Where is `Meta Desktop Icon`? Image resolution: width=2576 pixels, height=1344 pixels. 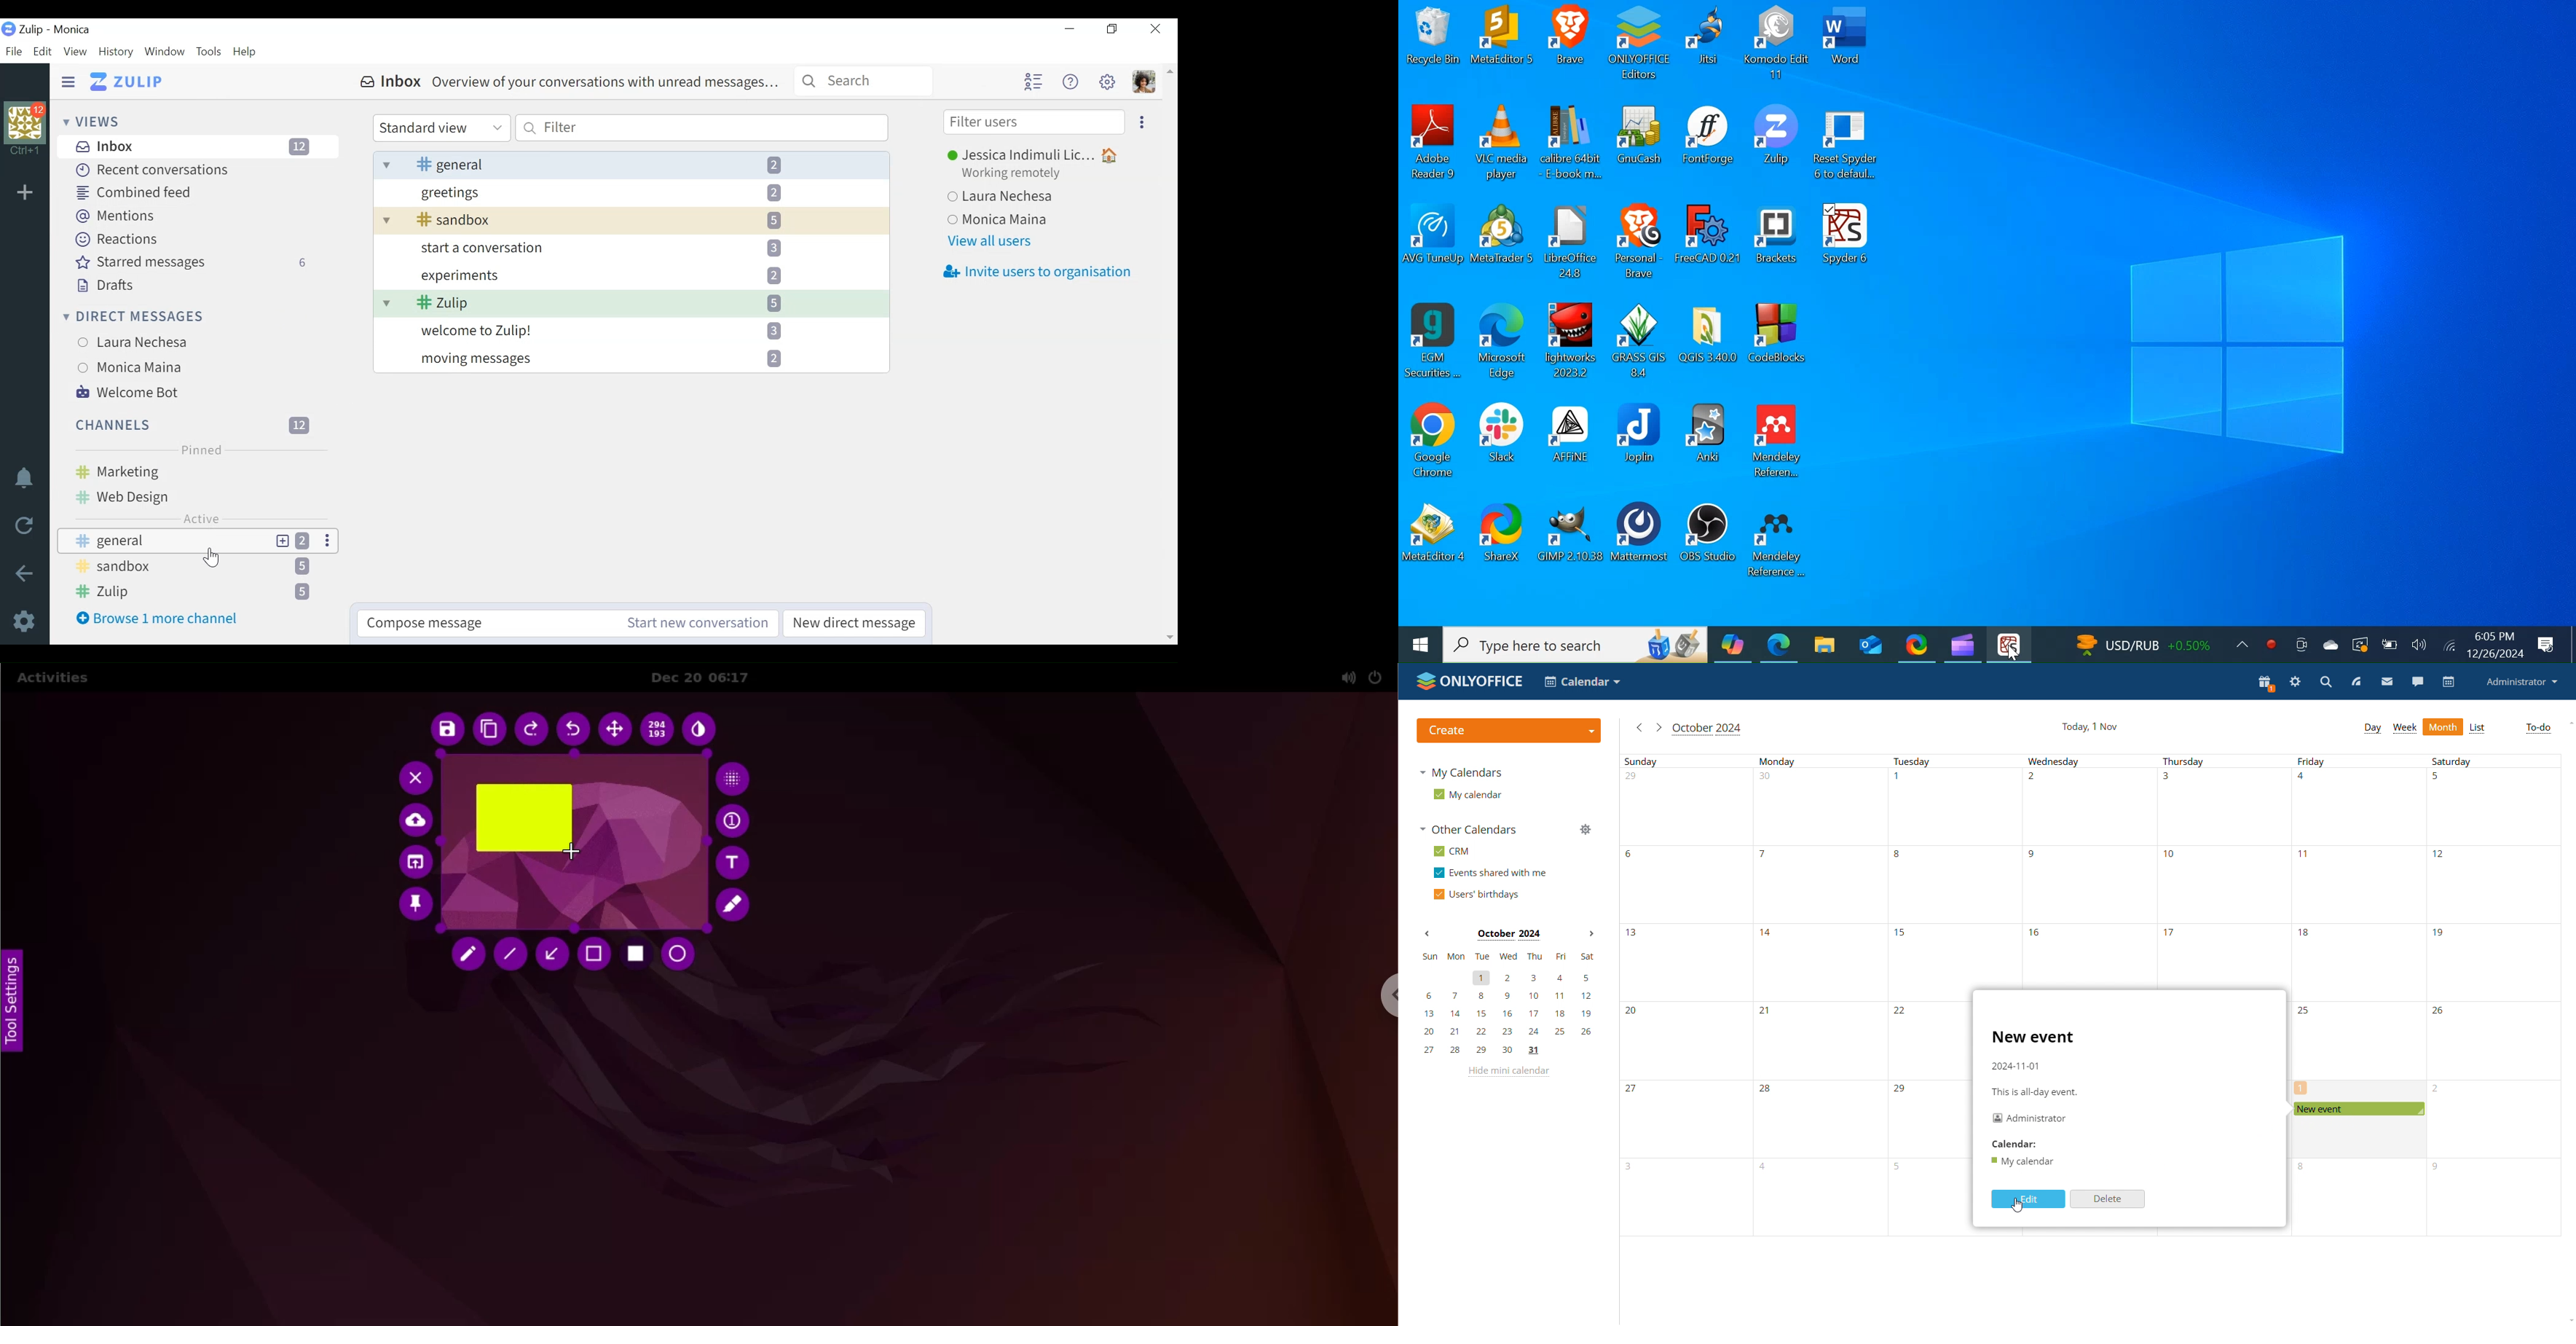
Meta Desktop Icon is located at coordinates (1506, 42).